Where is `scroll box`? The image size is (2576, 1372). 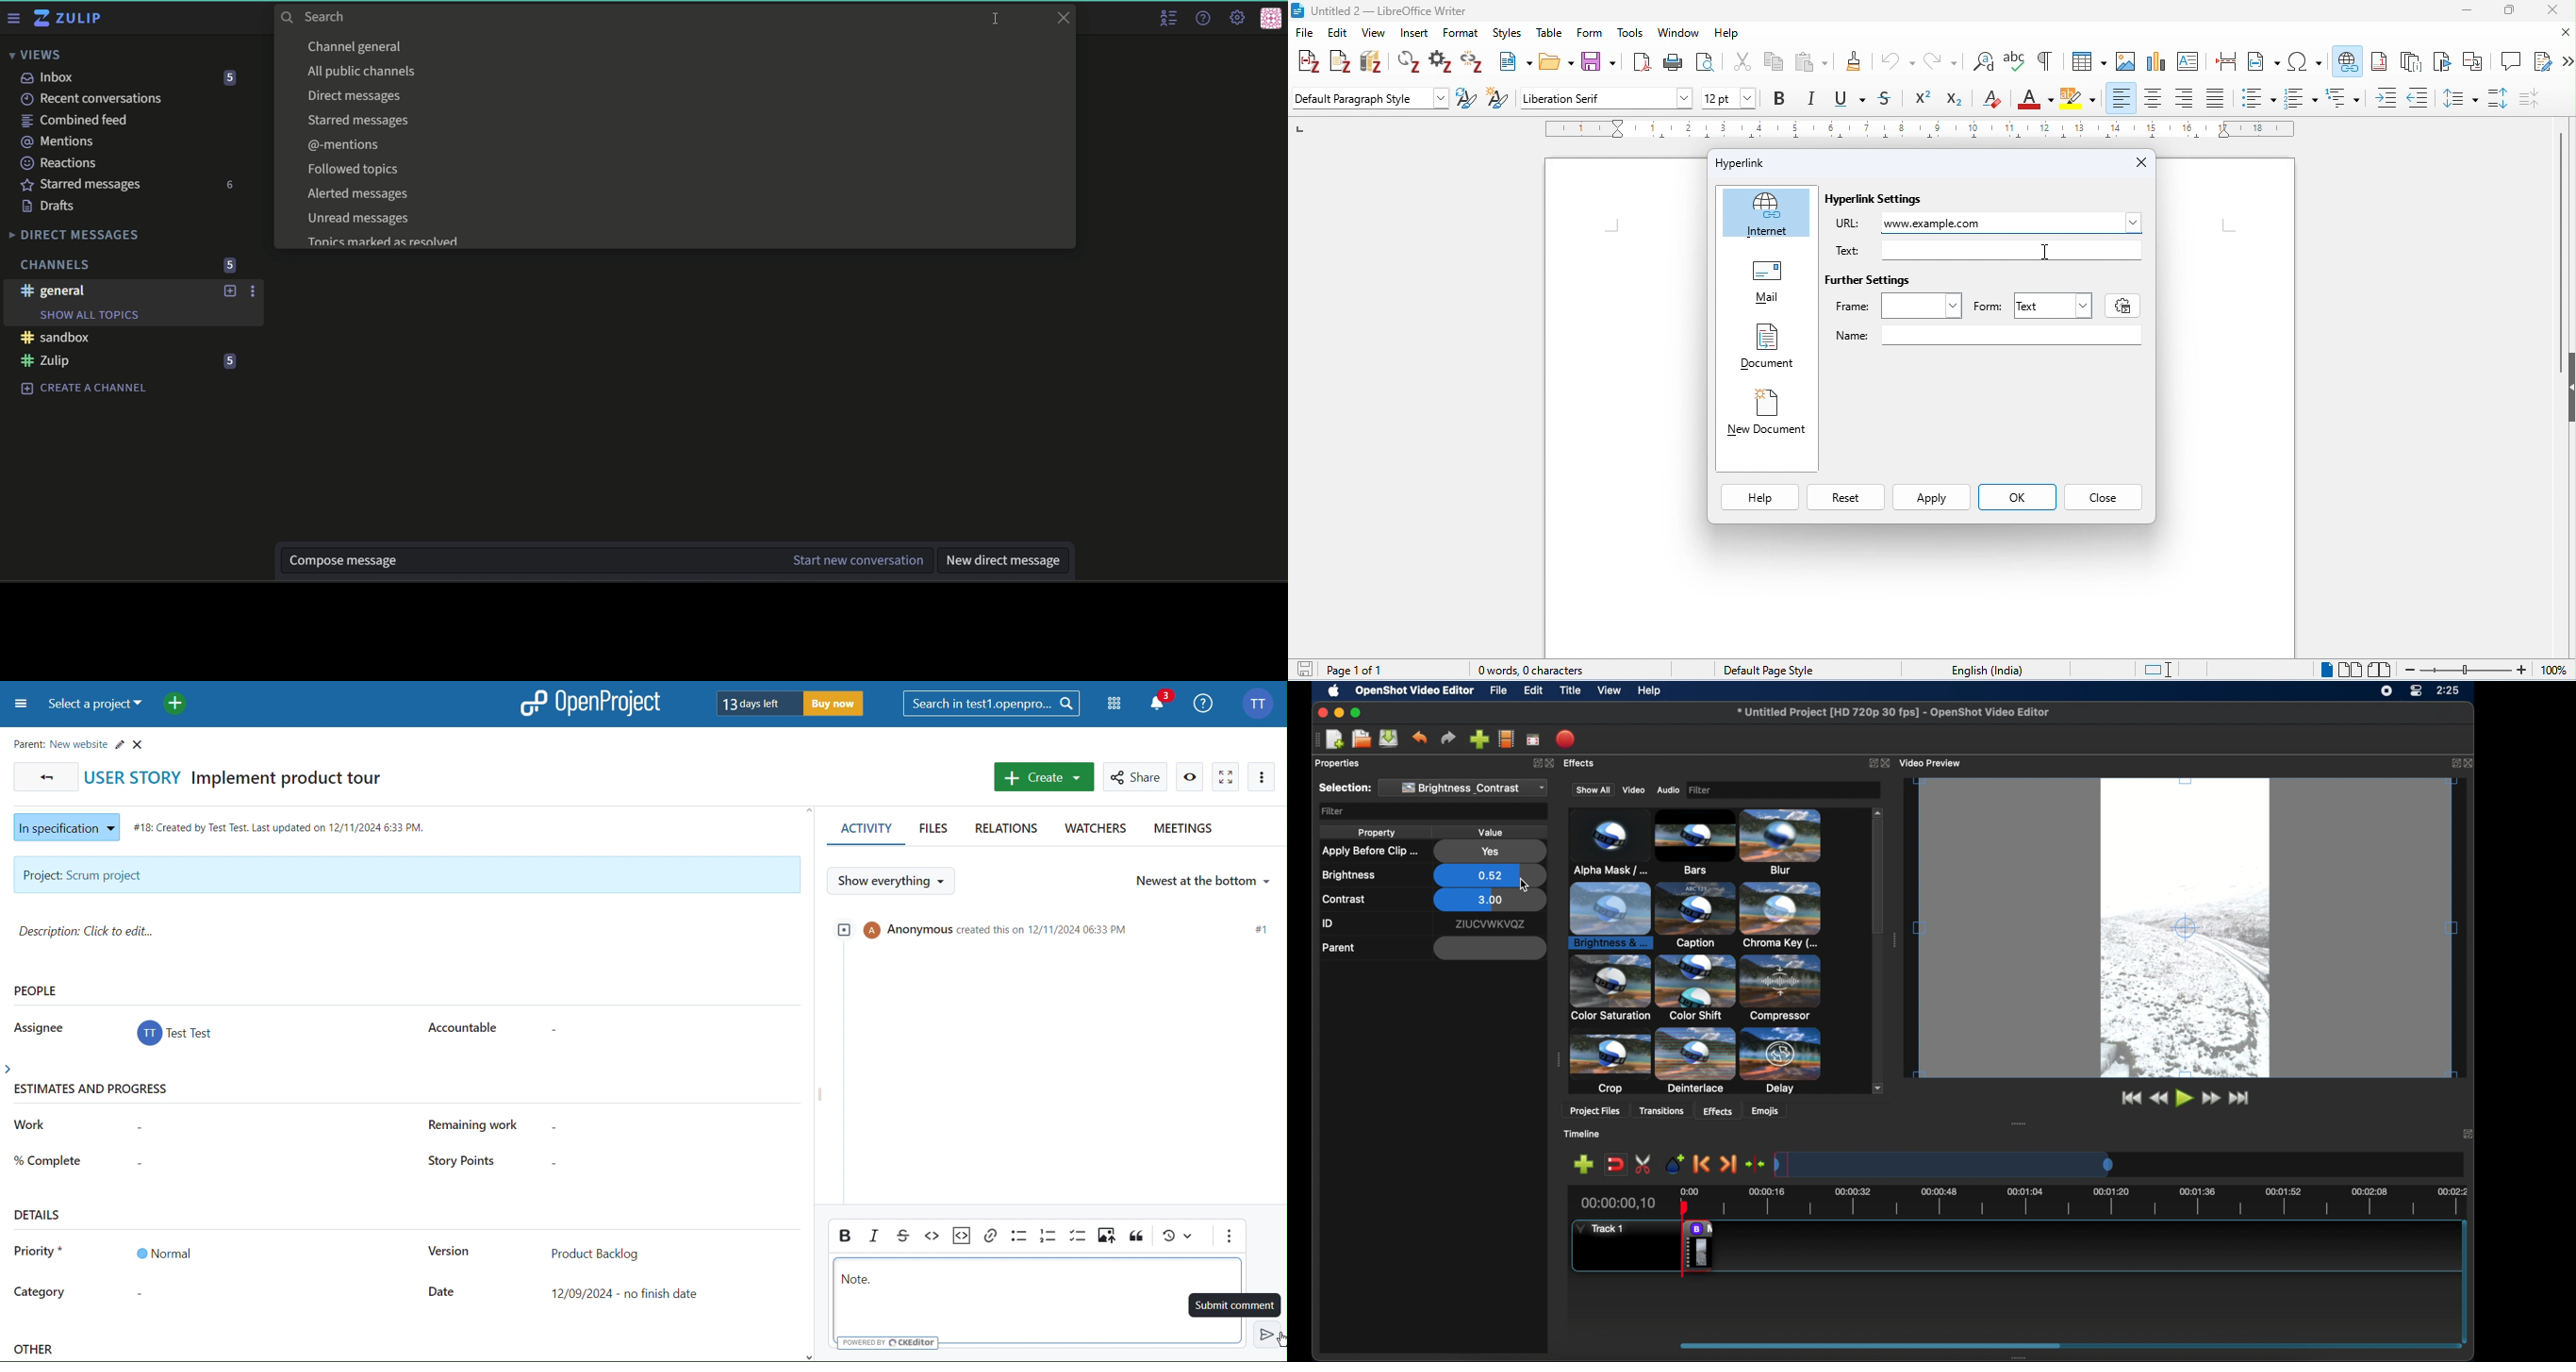
scroll box is located at coordinates (1879, 896).